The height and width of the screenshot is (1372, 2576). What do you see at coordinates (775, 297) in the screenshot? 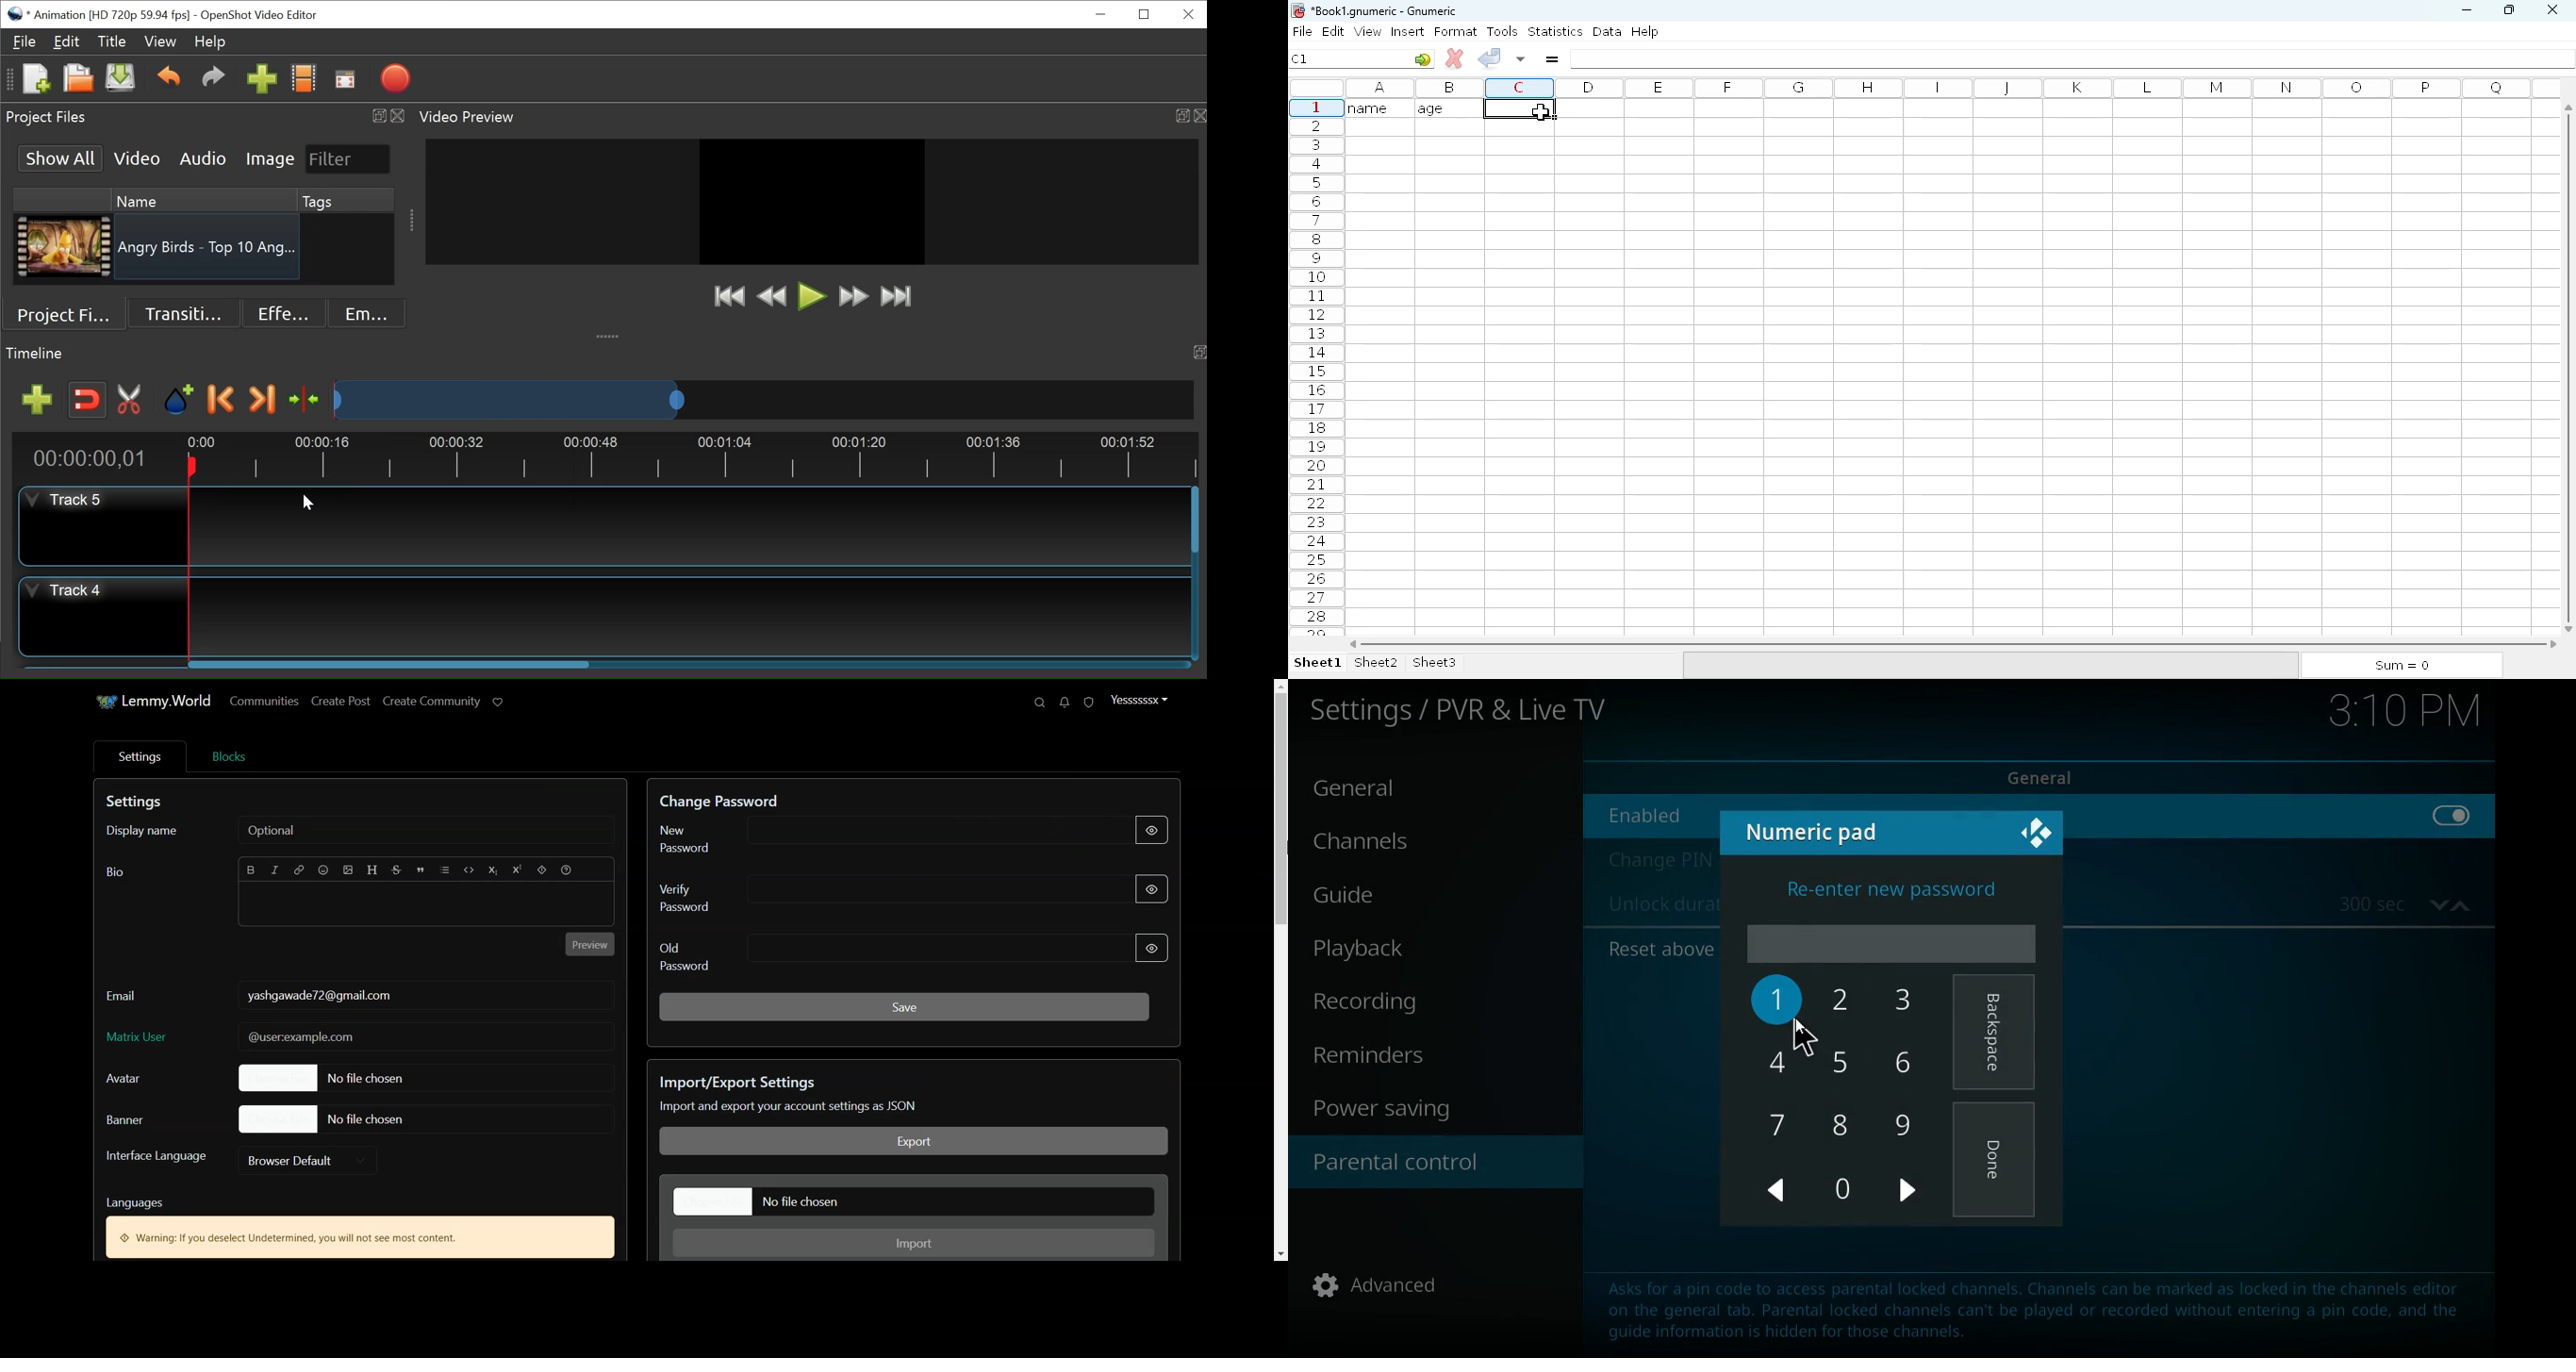
I see `Rewind` at bounding box center [775, 297].